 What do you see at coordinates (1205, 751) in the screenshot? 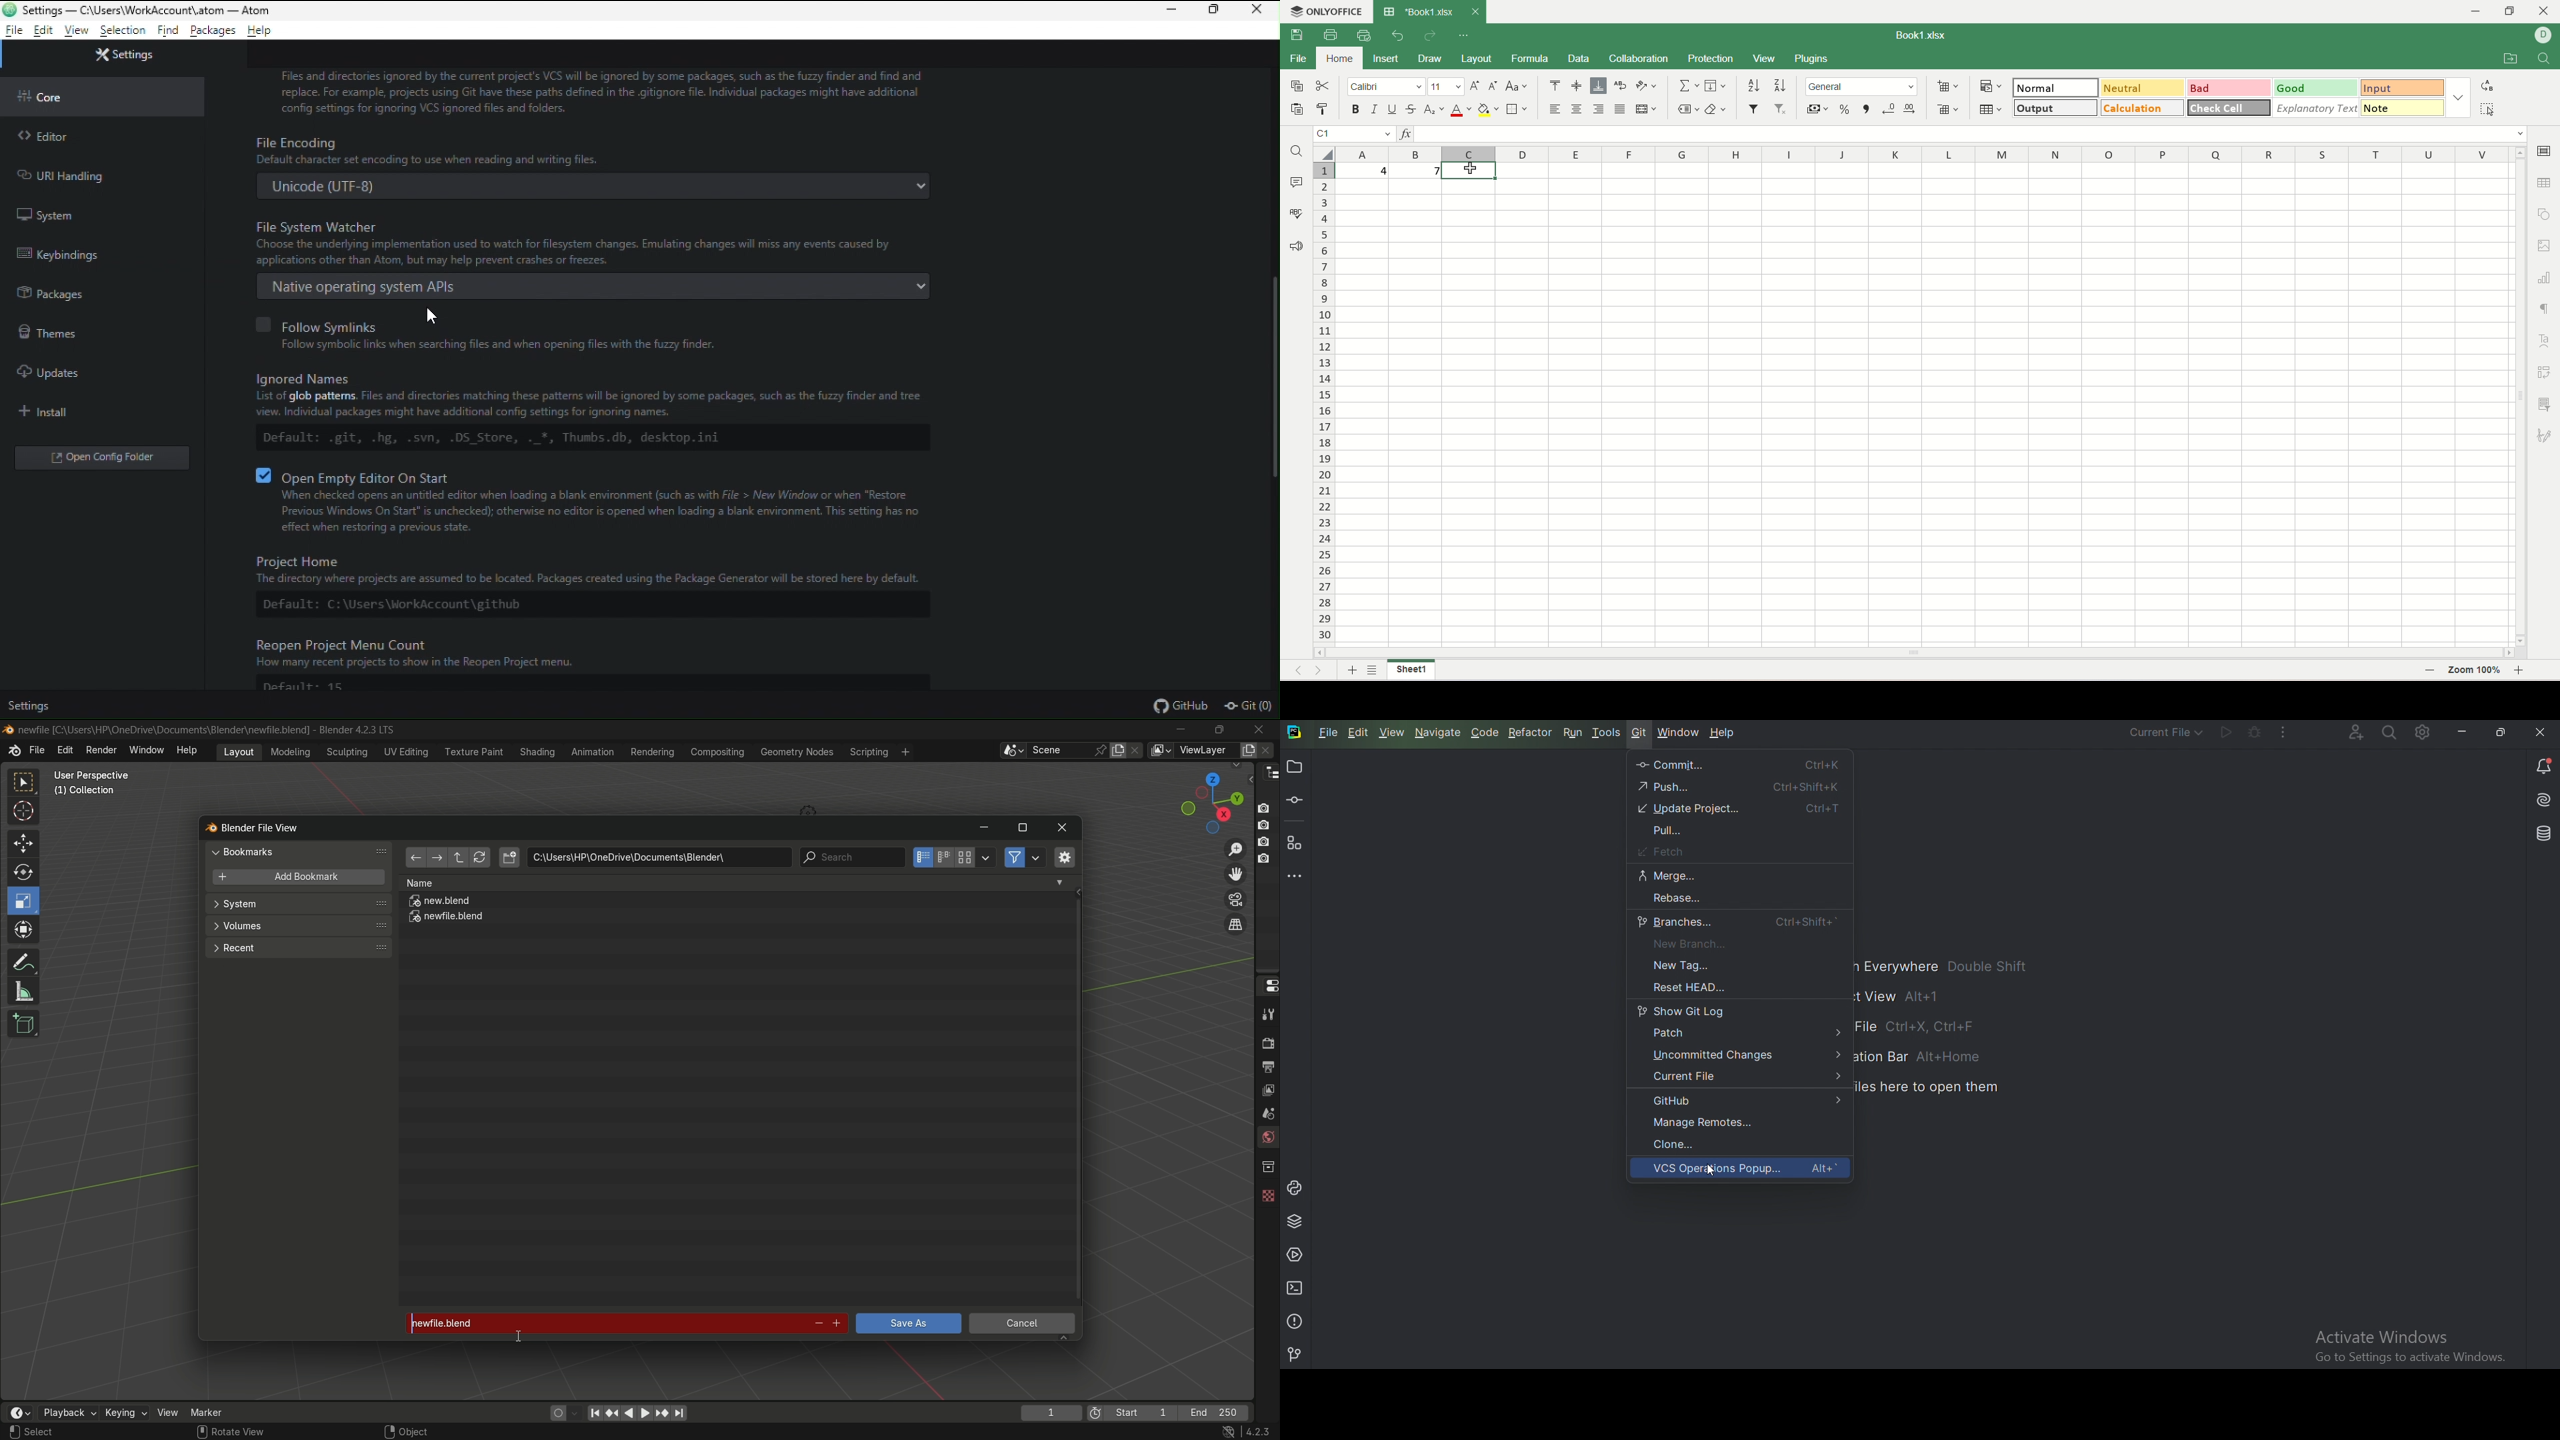
I see `view layer name` at bounding box center [1205, 751].